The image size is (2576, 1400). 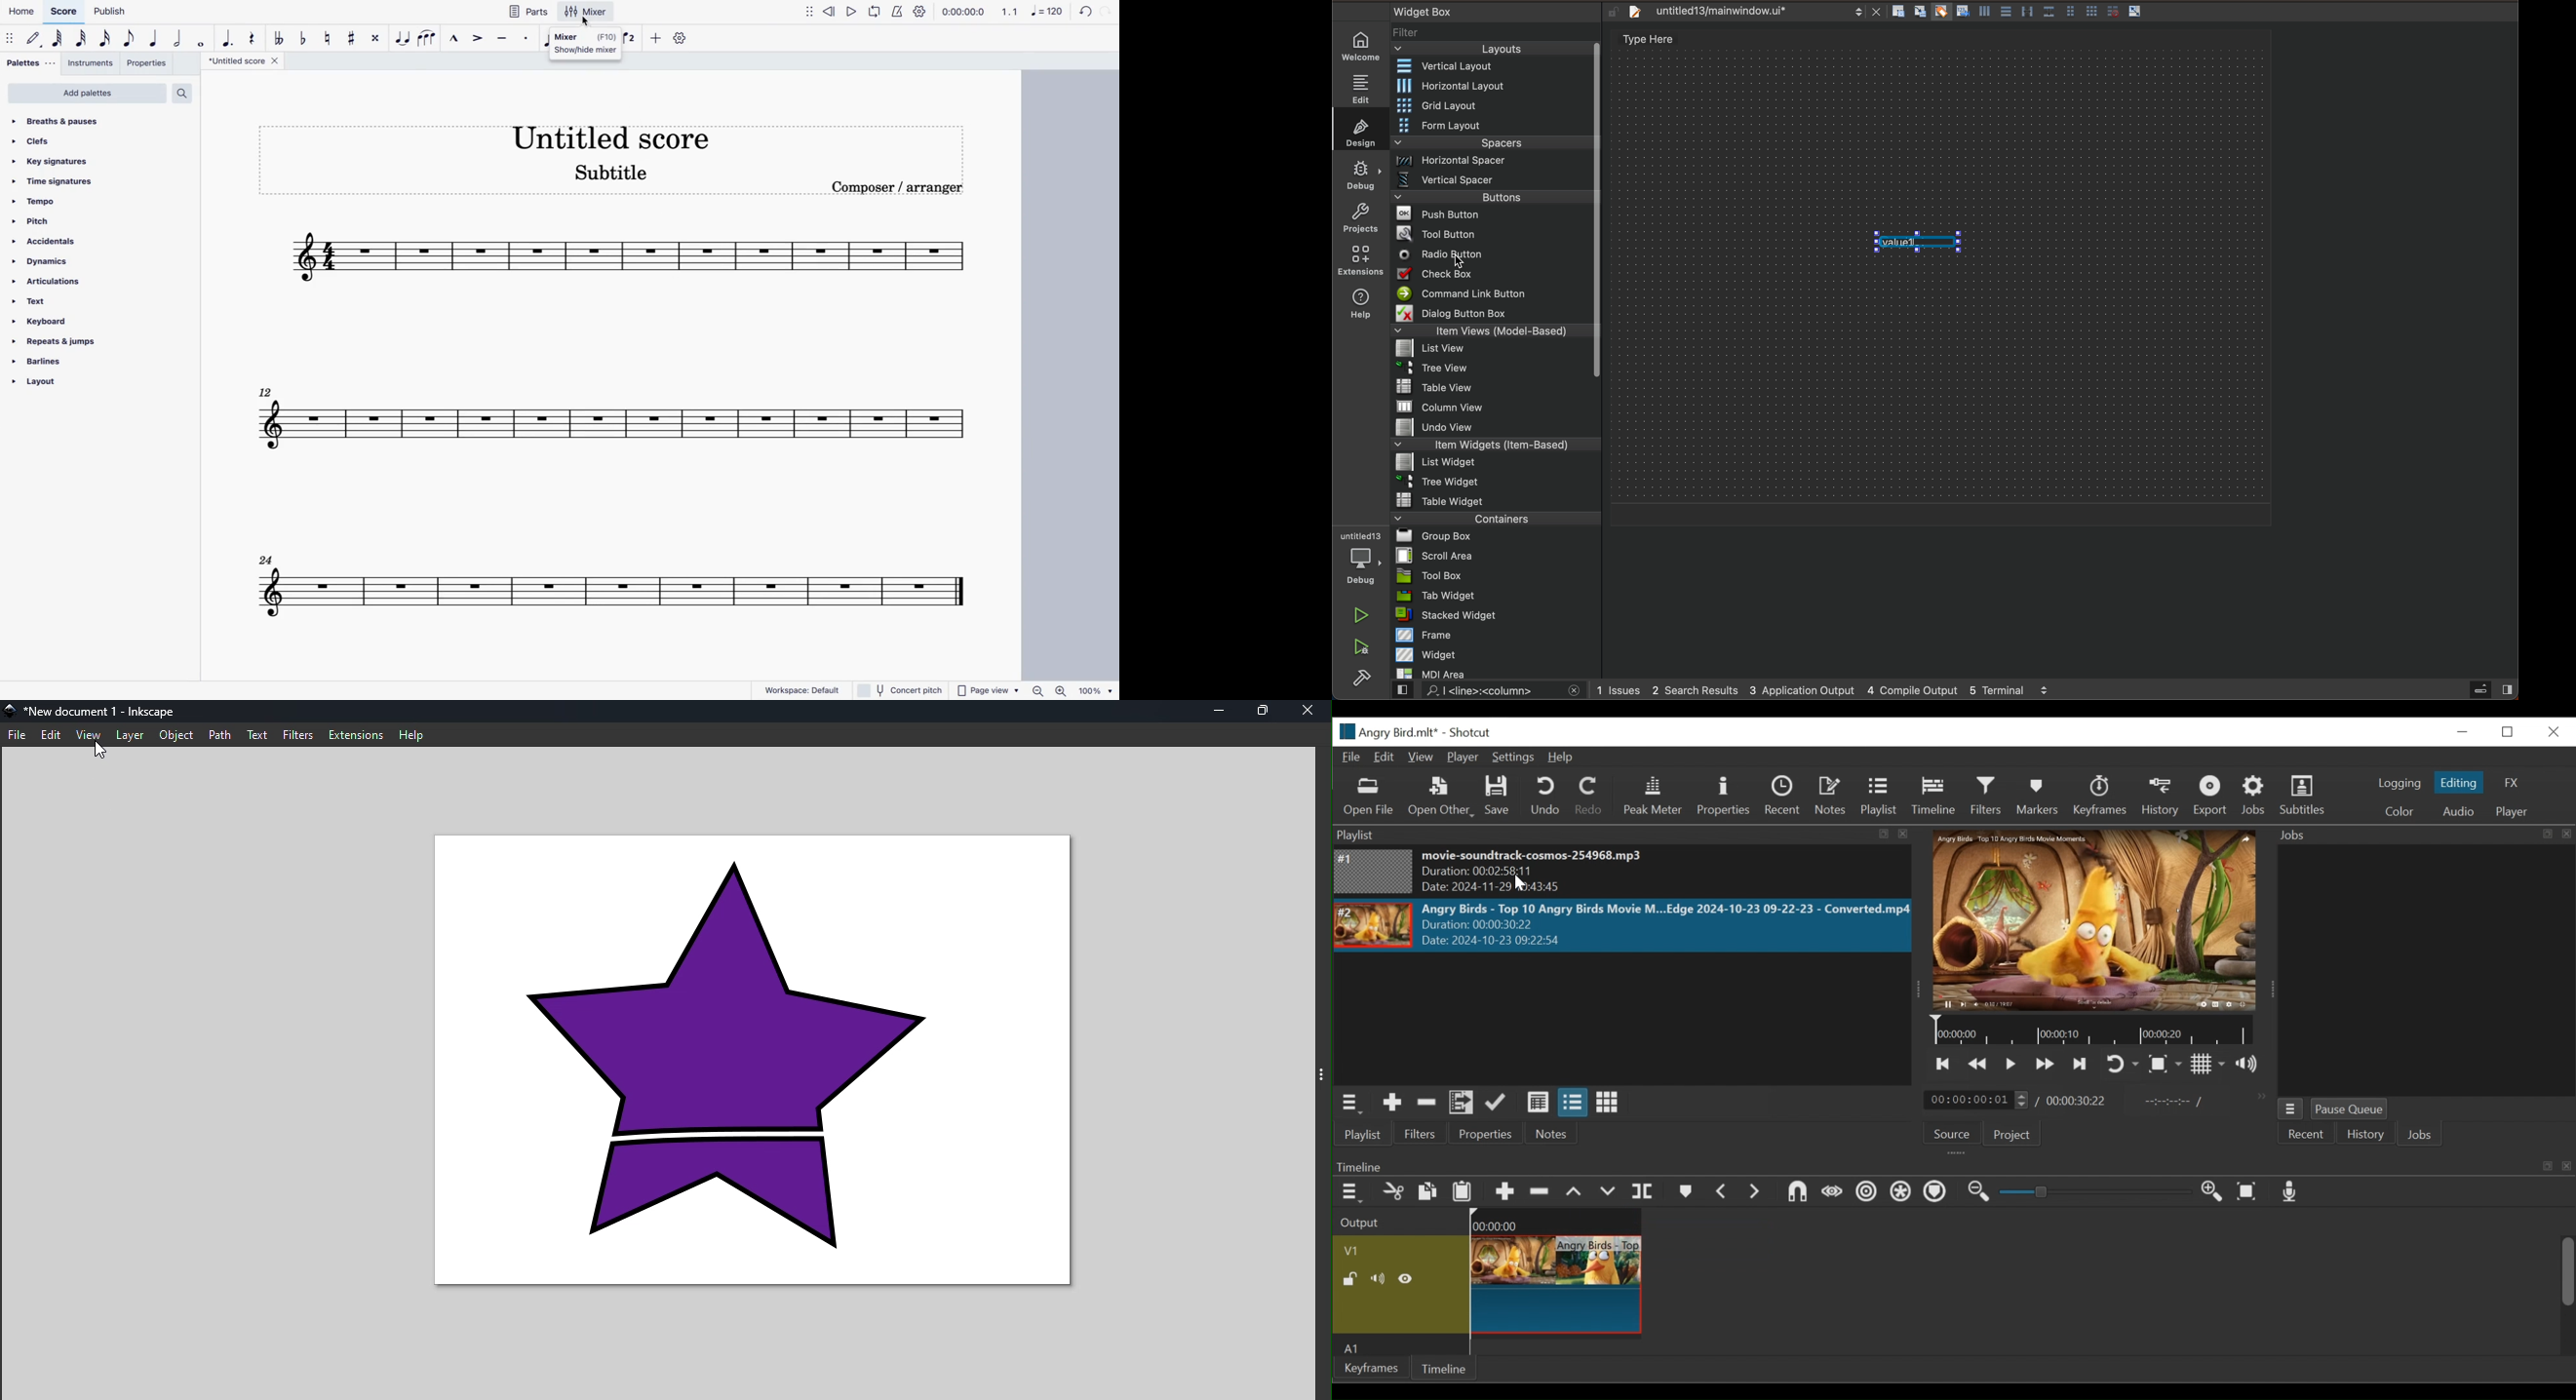 I want to click on page view, so click(x=988, y=688).